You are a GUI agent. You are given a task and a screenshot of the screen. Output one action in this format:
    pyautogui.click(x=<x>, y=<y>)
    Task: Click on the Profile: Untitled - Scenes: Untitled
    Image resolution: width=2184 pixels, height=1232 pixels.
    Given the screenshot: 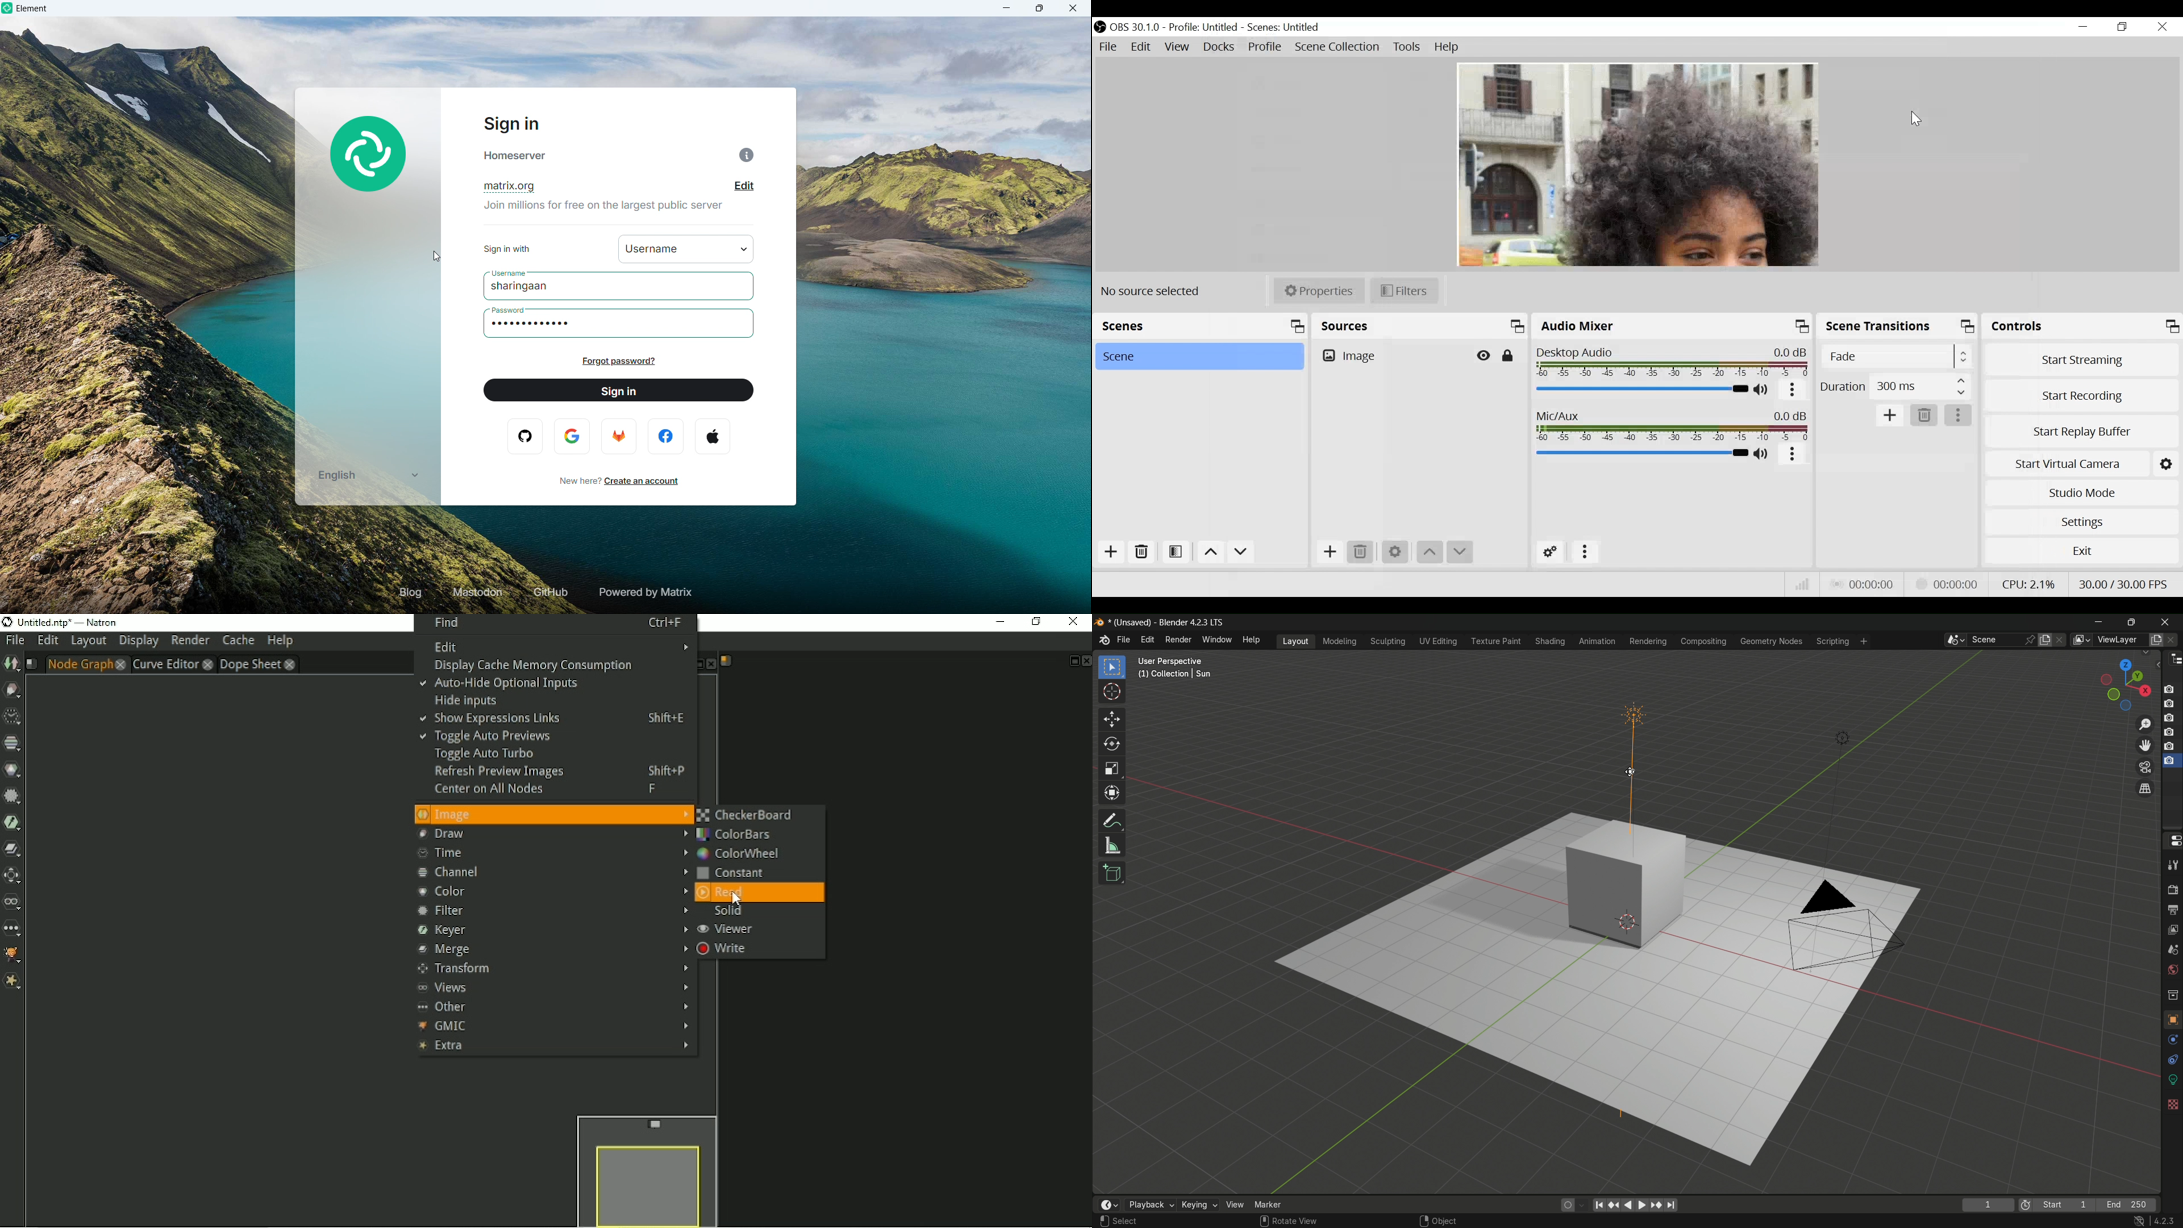 What is the action you would take?
    pyautogui.click(x=1248, y=28)
    